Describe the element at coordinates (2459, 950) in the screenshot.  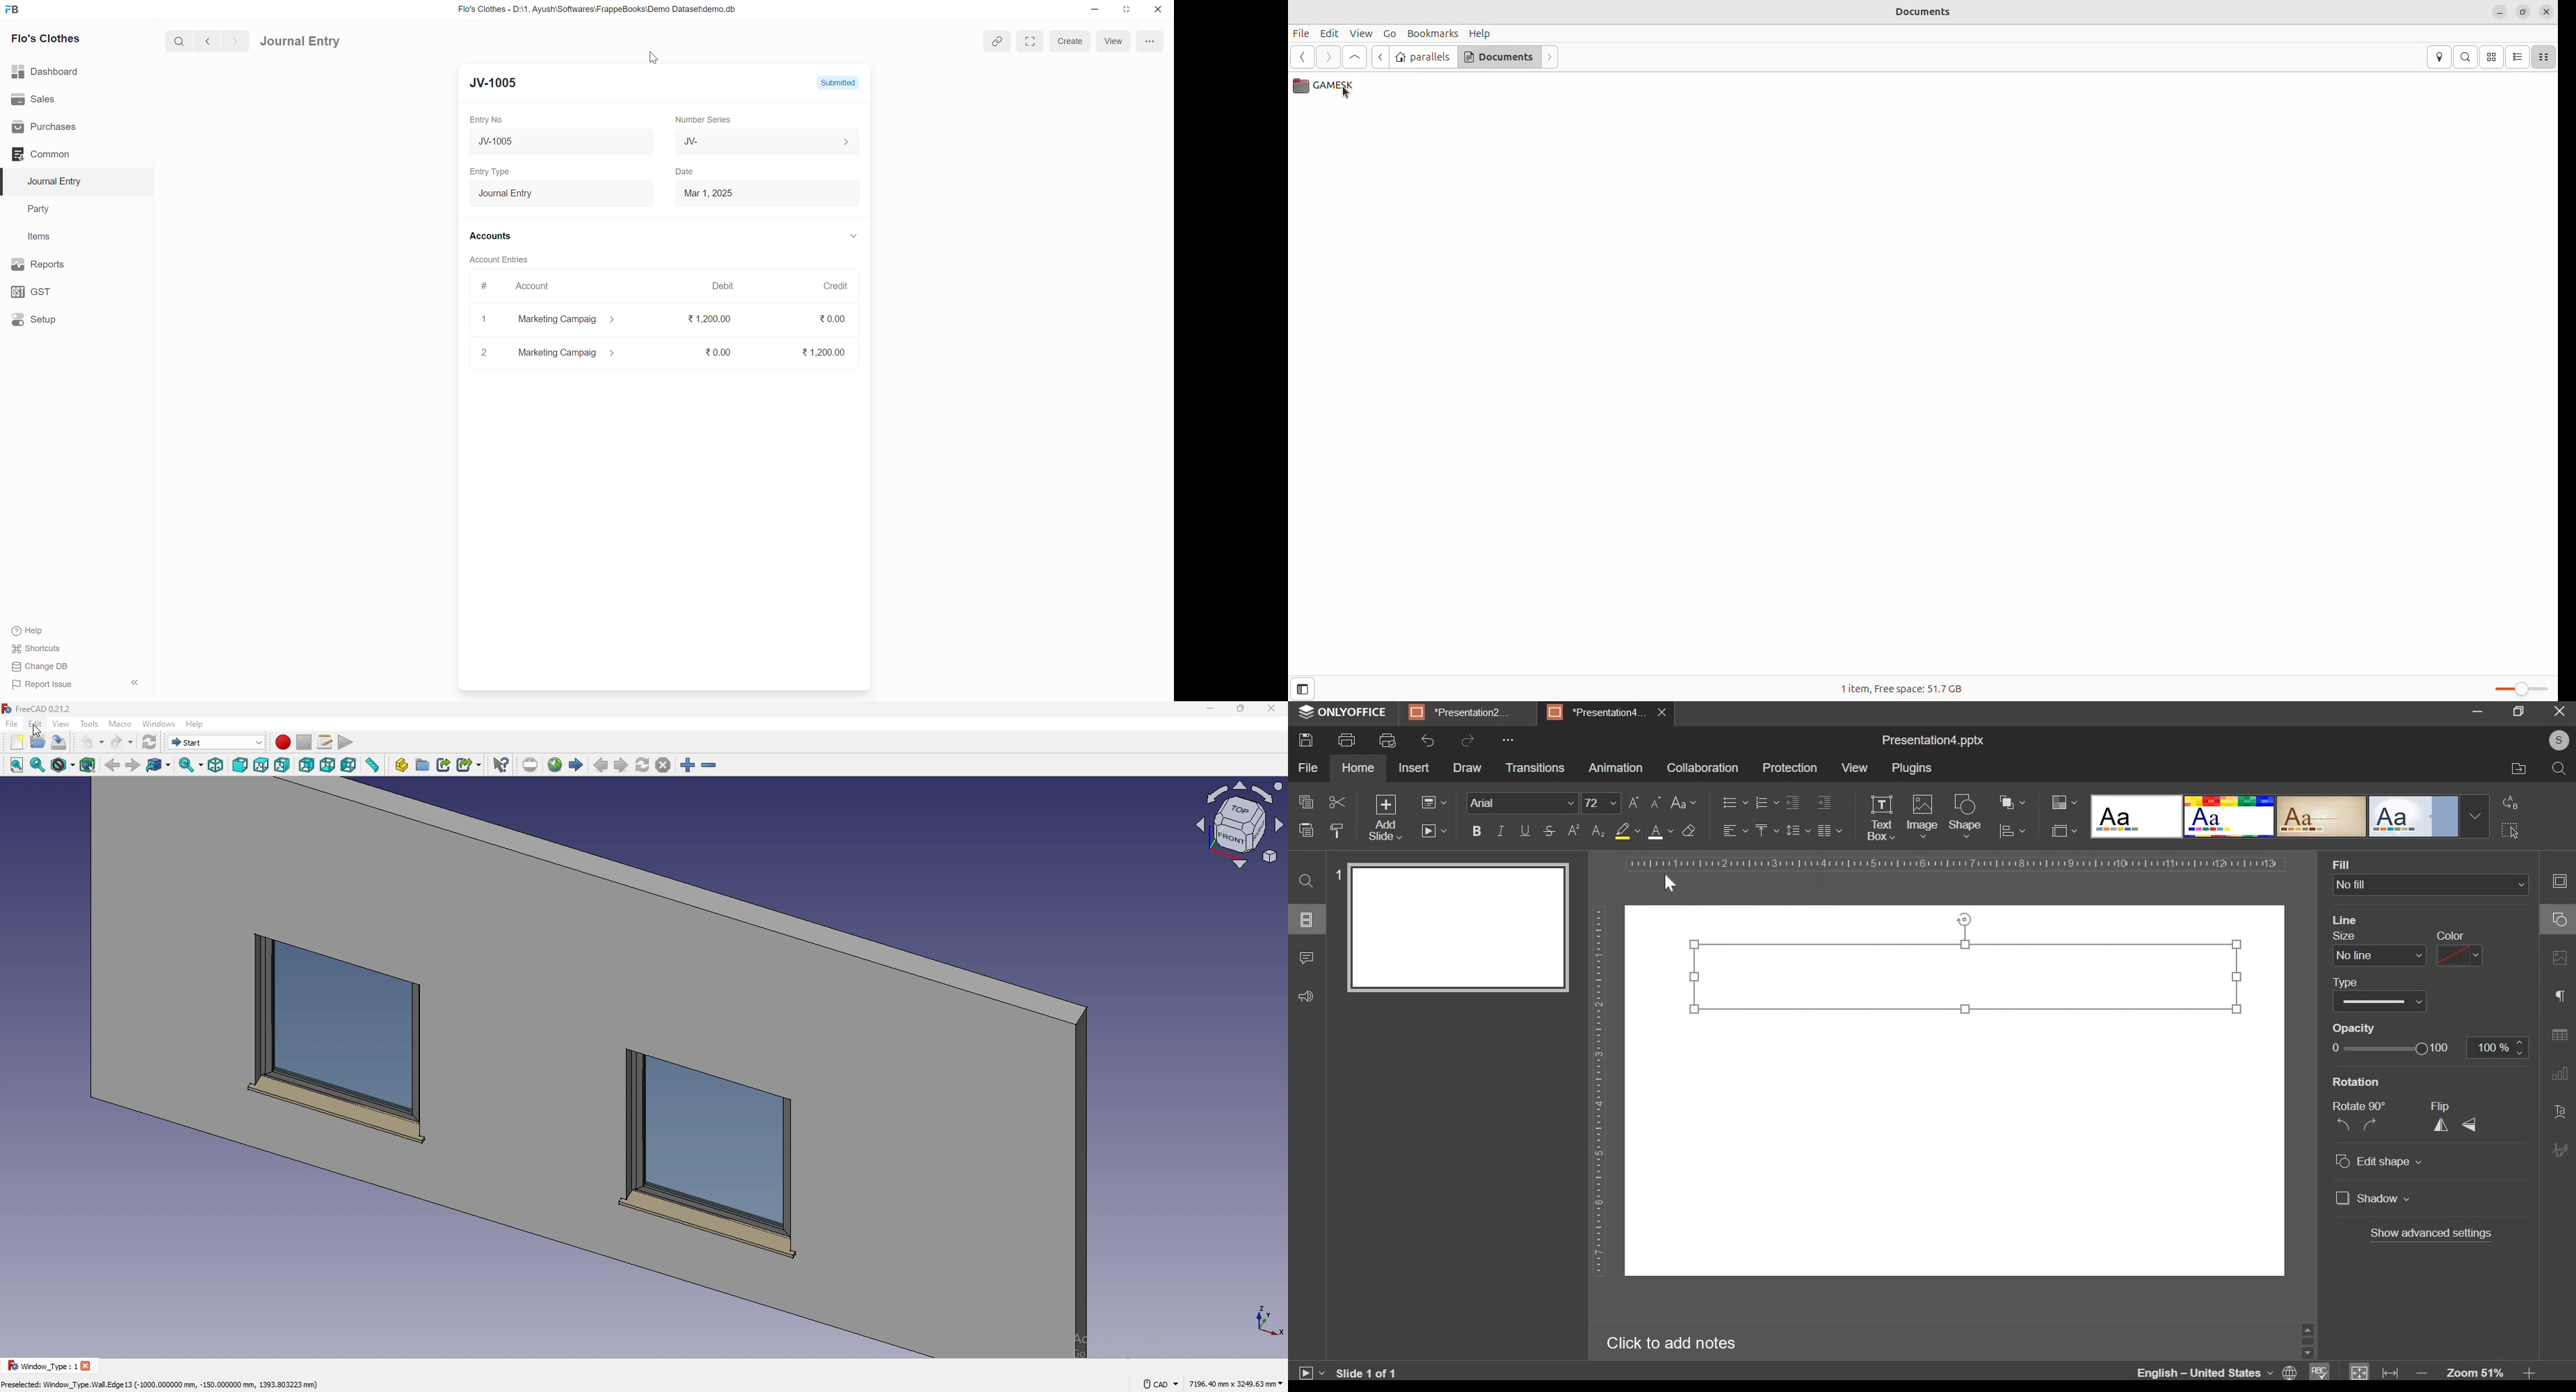
I see `color` at that location.